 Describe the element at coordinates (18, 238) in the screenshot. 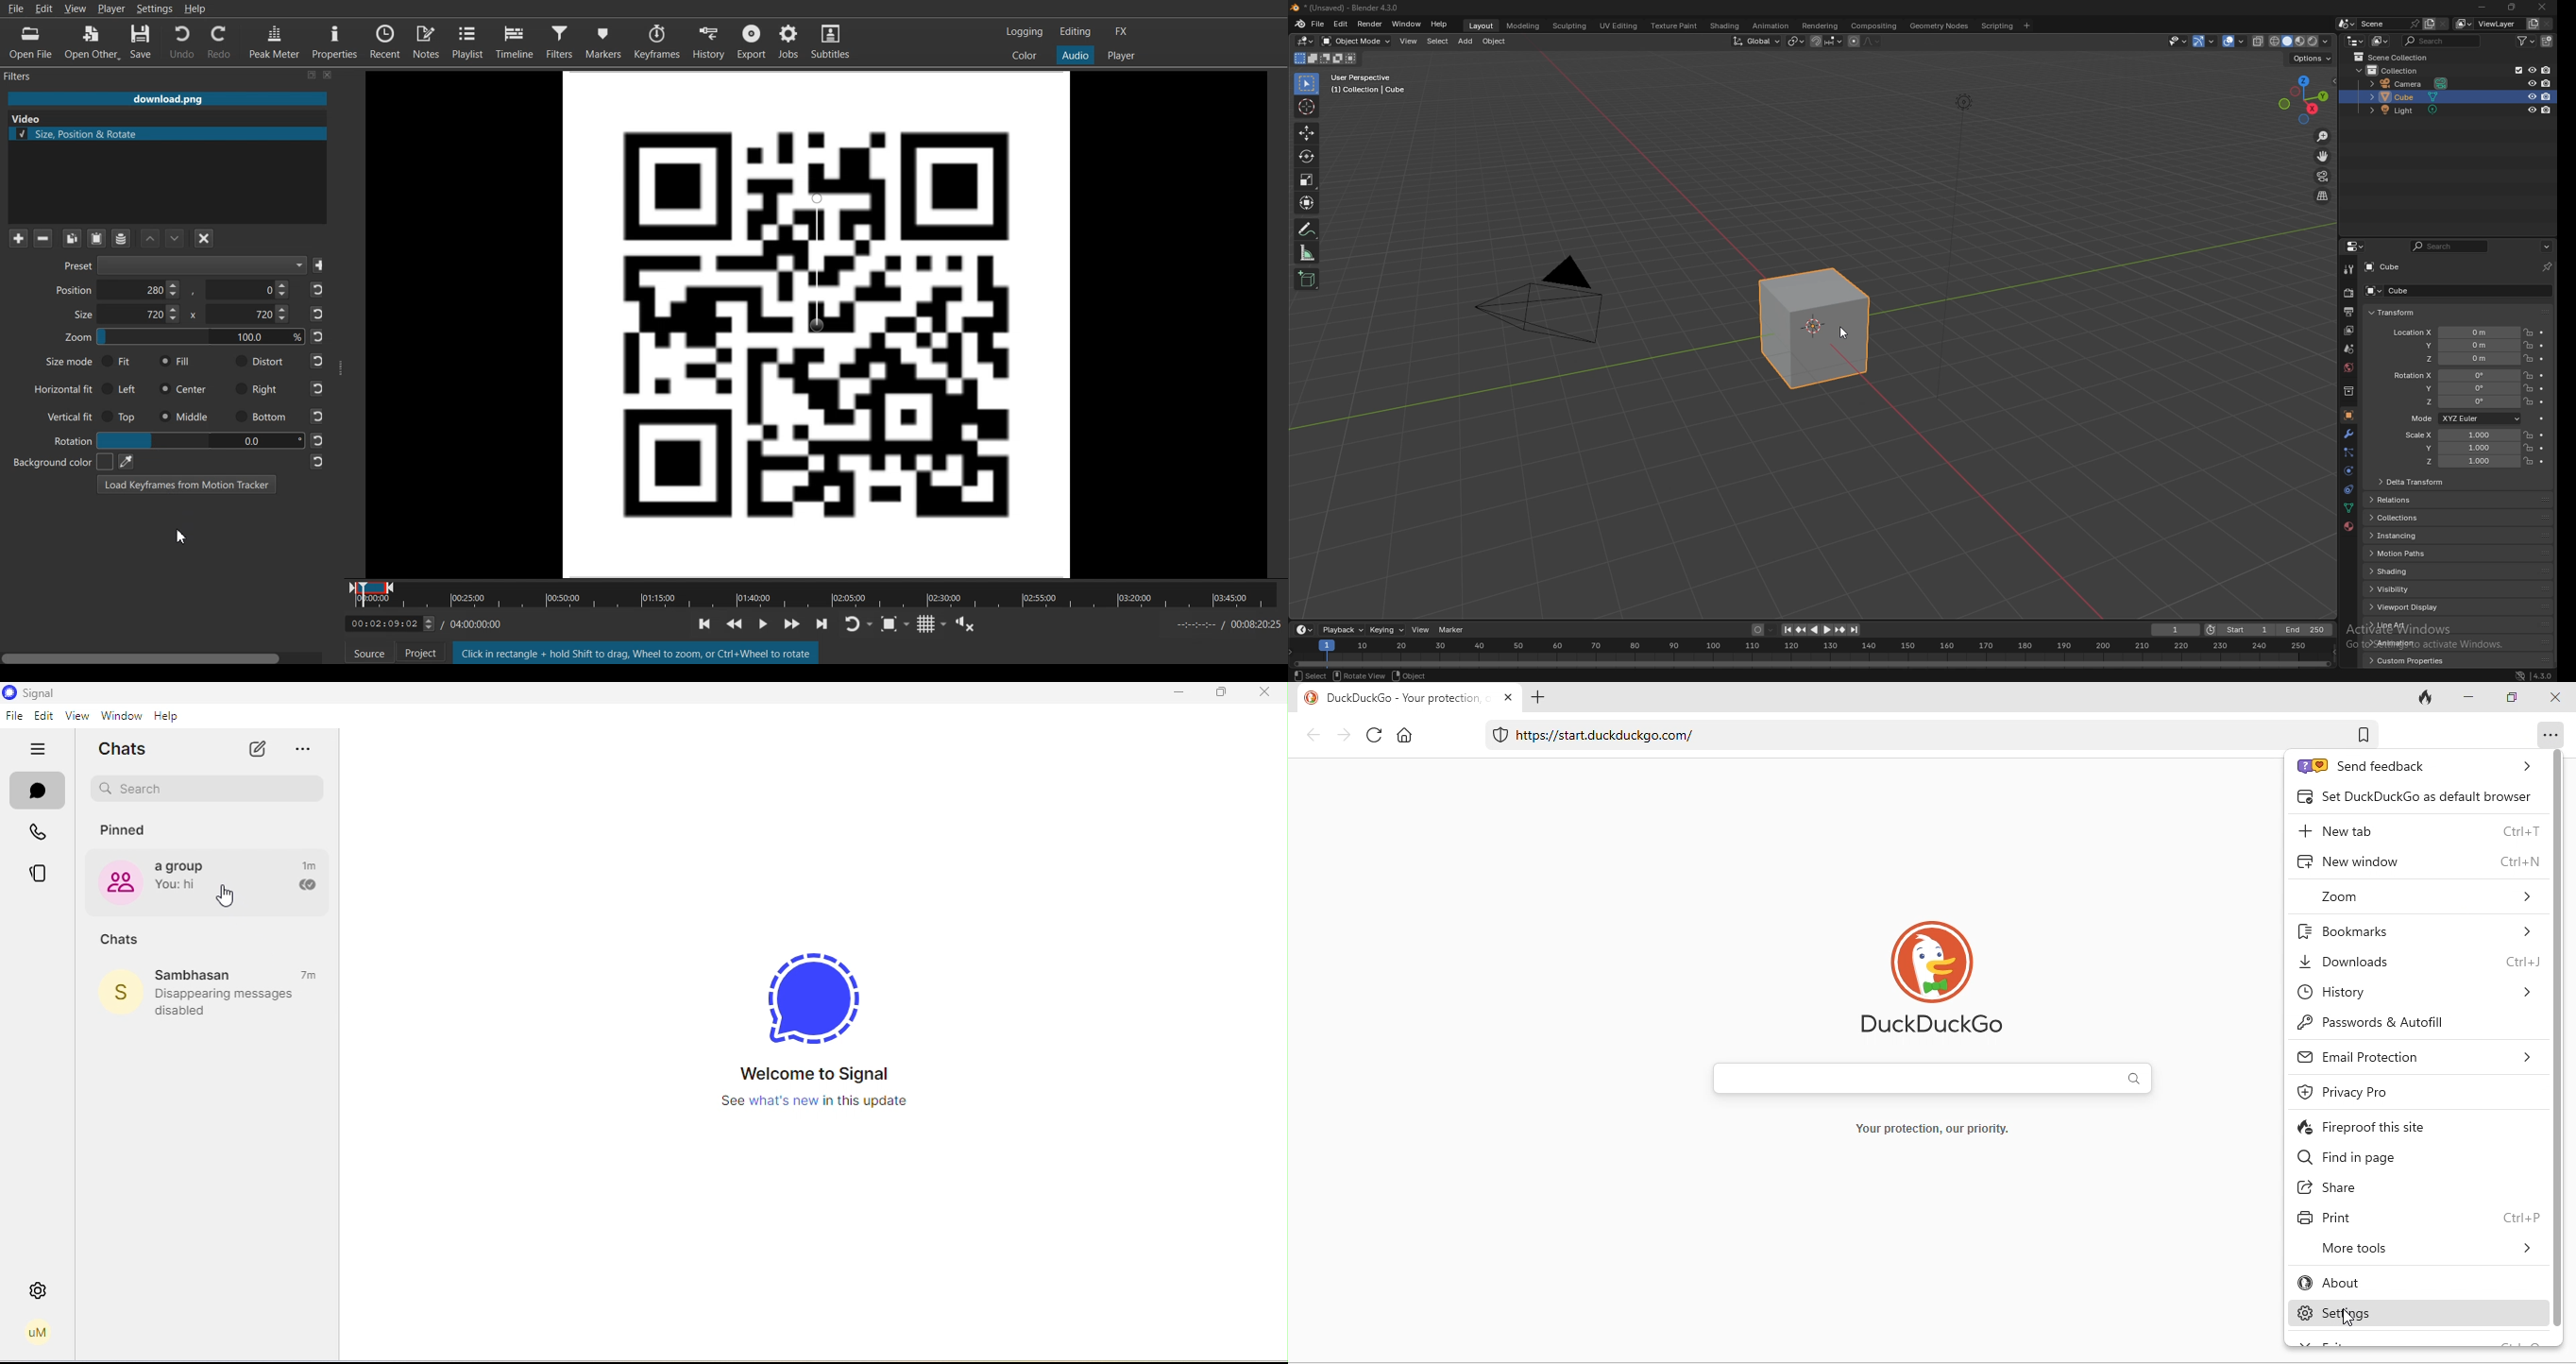

I see `Add Filter` at that location.